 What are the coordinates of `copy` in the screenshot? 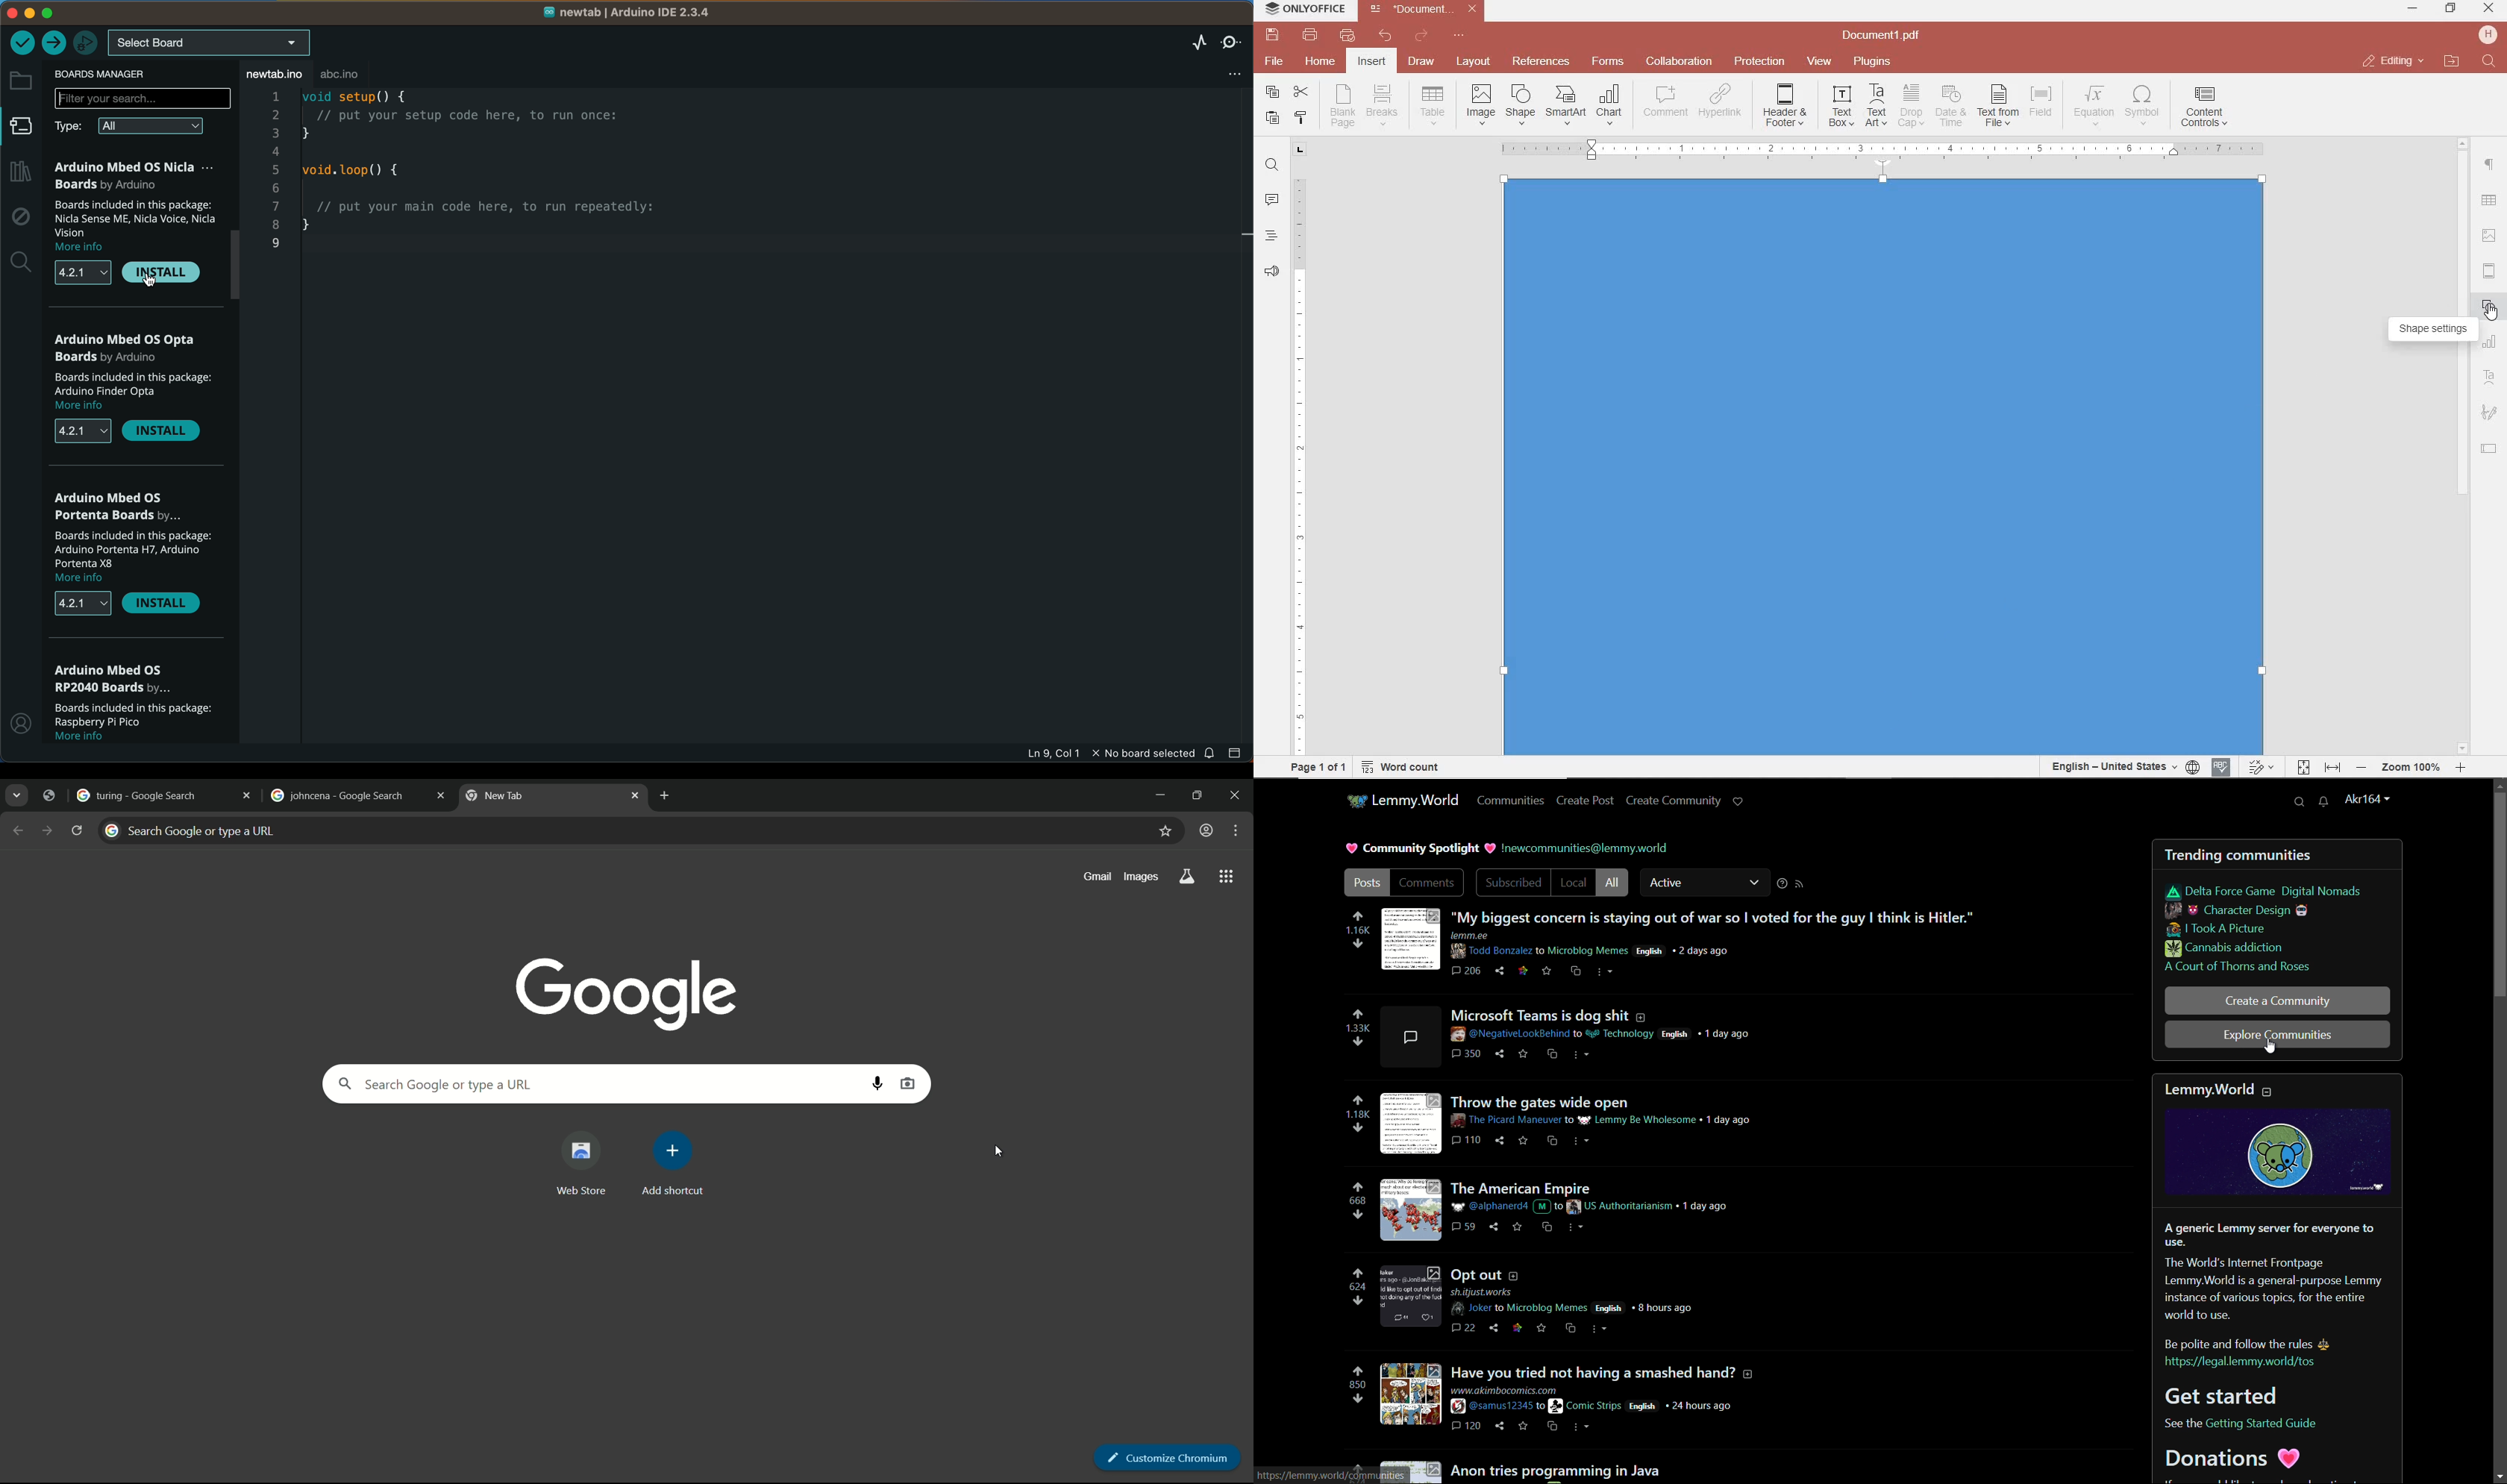 It's located at (1272, 93).